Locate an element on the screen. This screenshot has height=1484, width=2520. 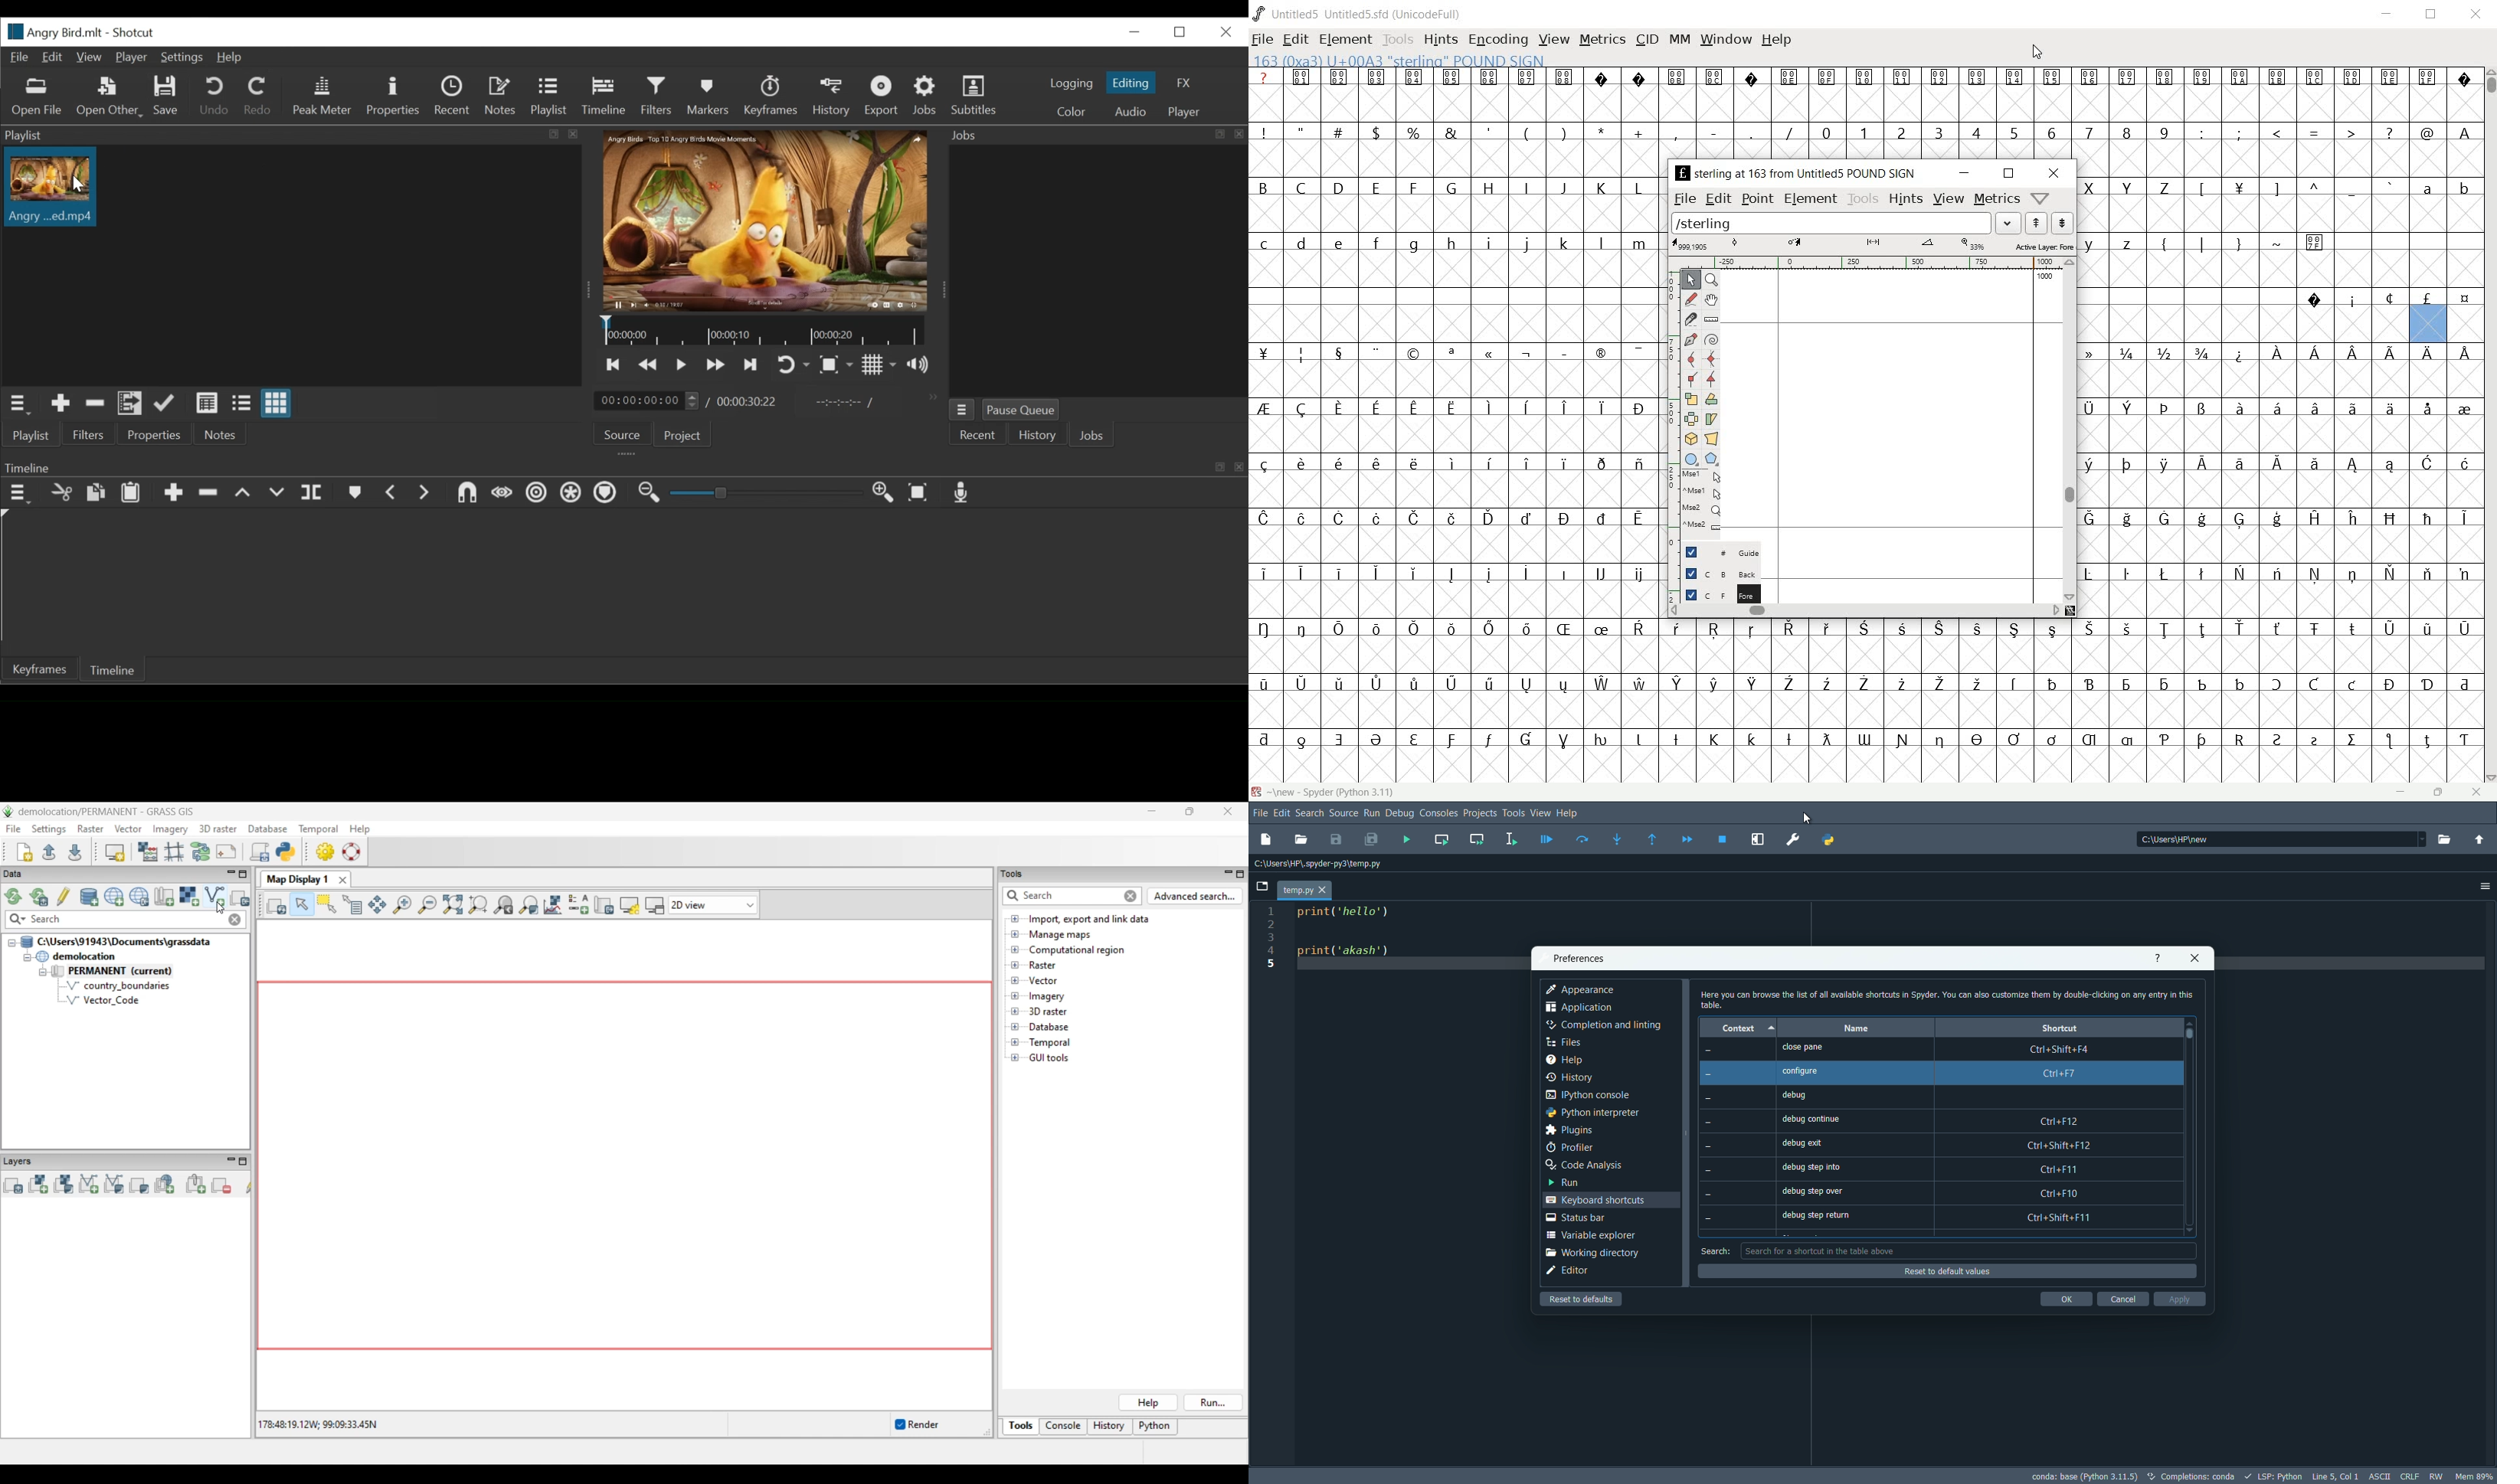
debug step over Ctrl+F10 is located at coordinates (1952, 1193).